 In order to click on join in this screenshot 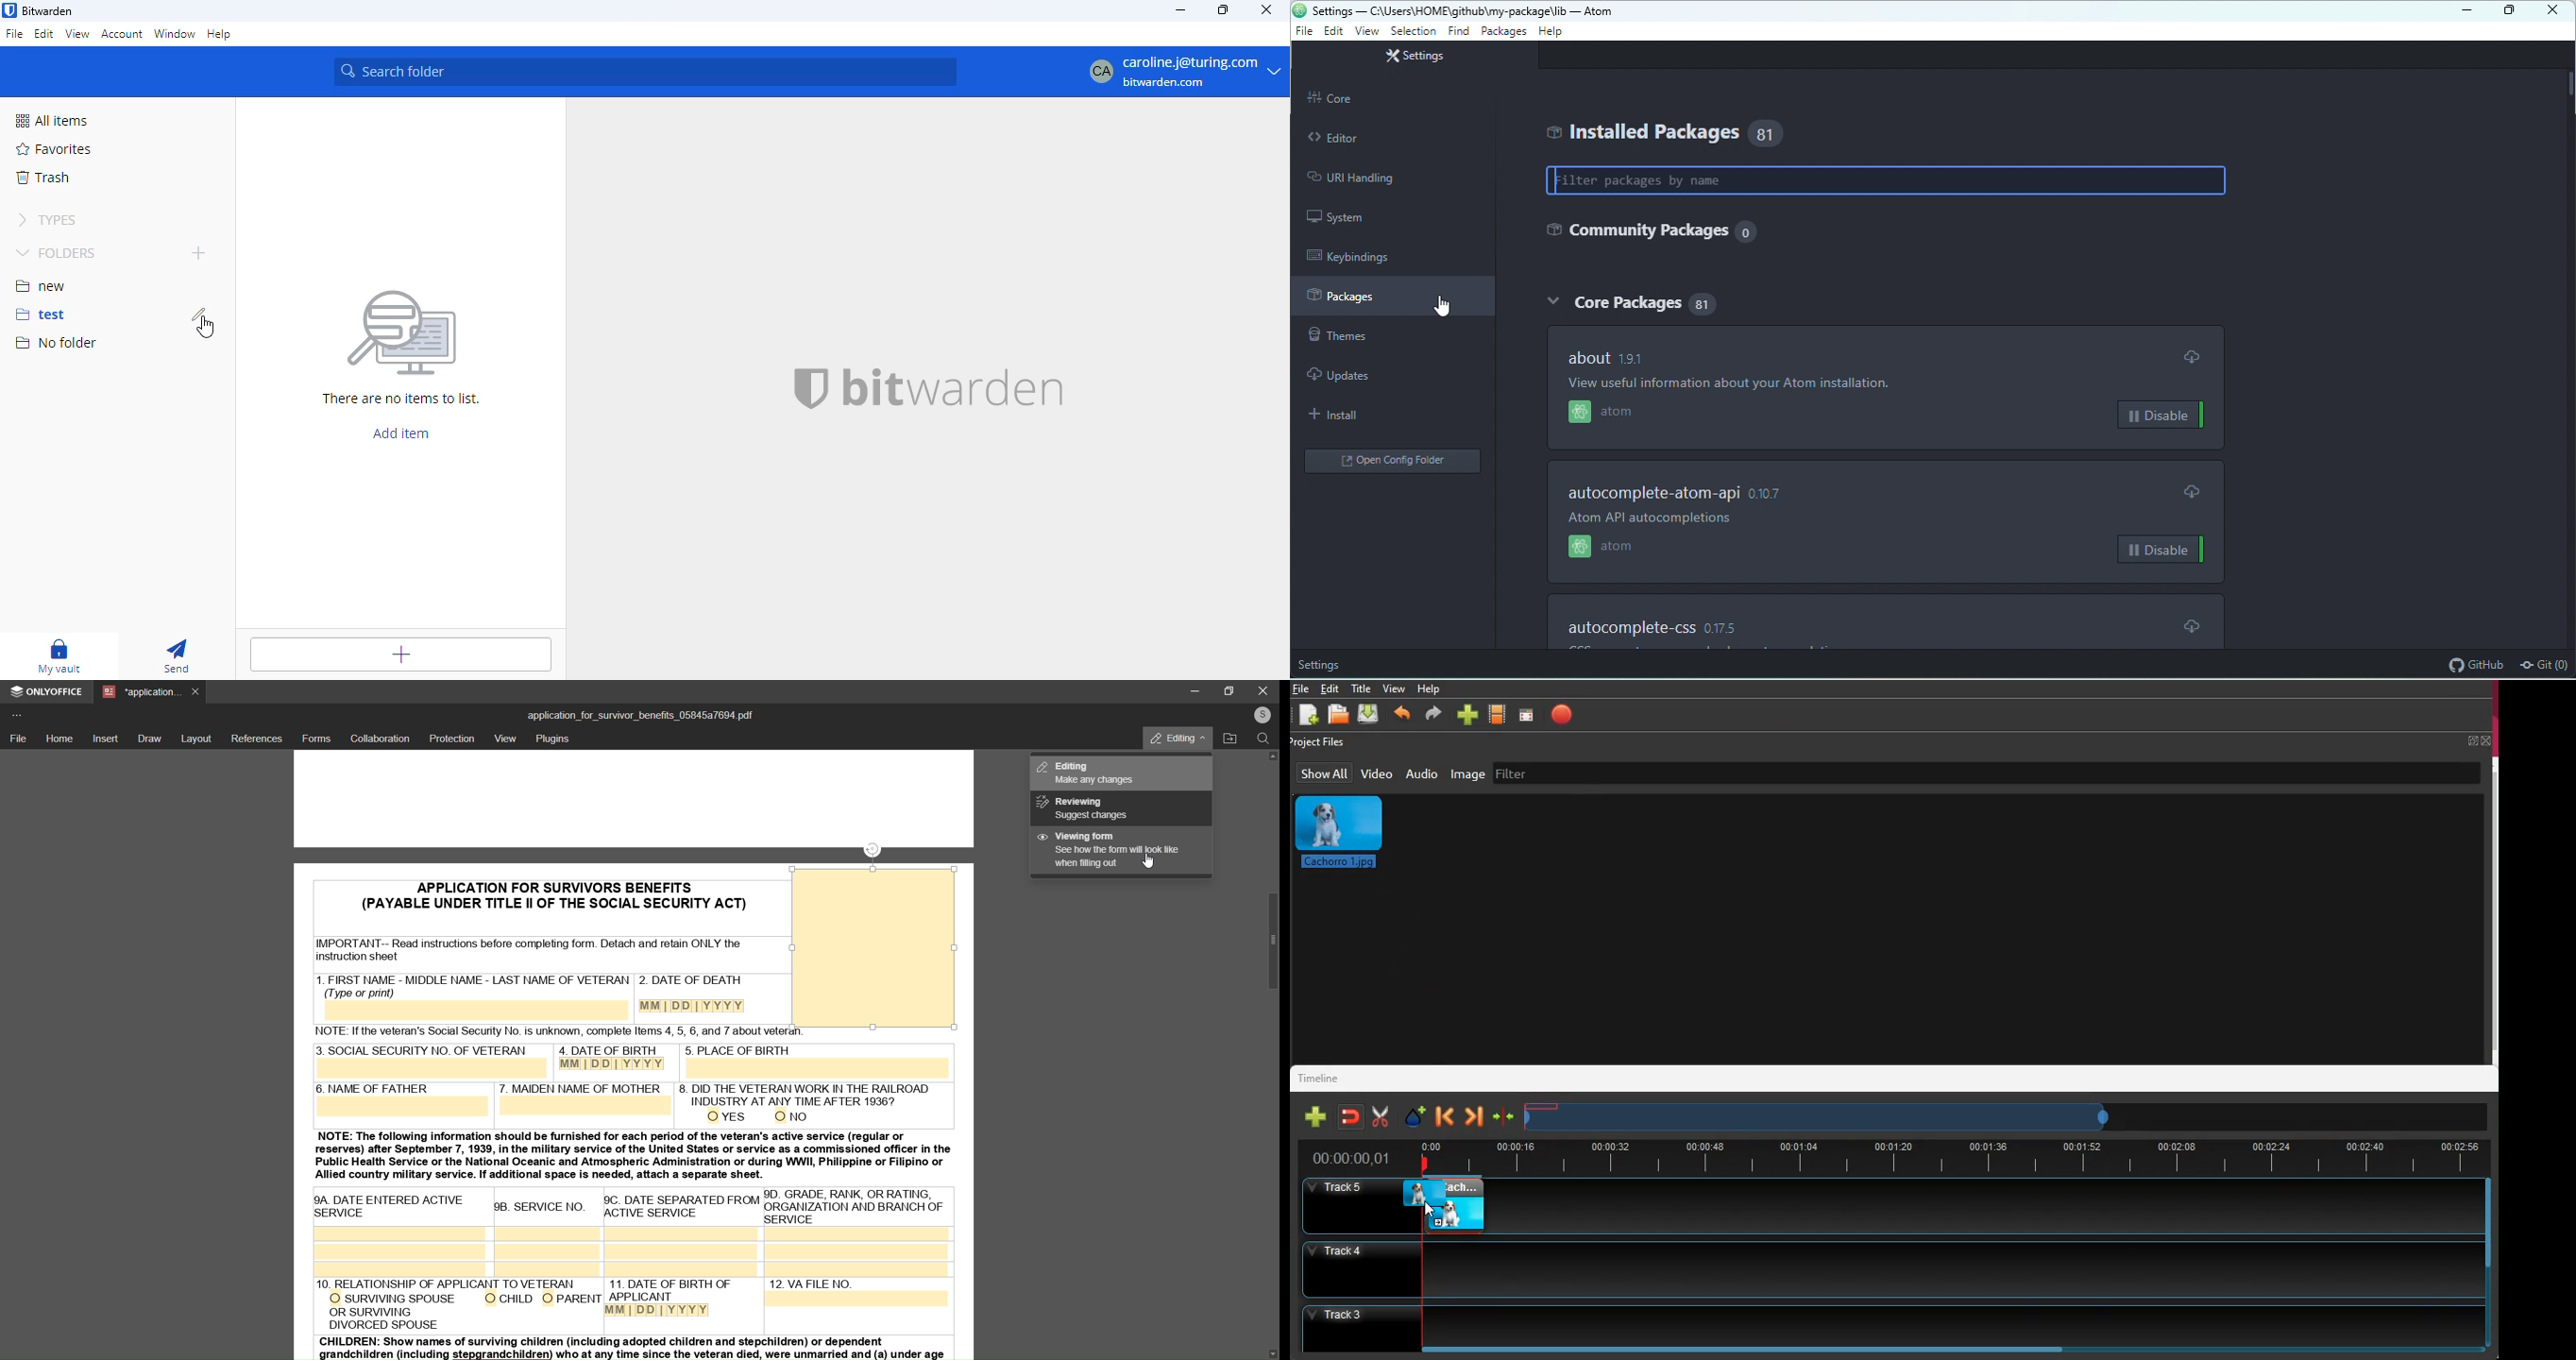, I will do `click(1504, 1117)`.